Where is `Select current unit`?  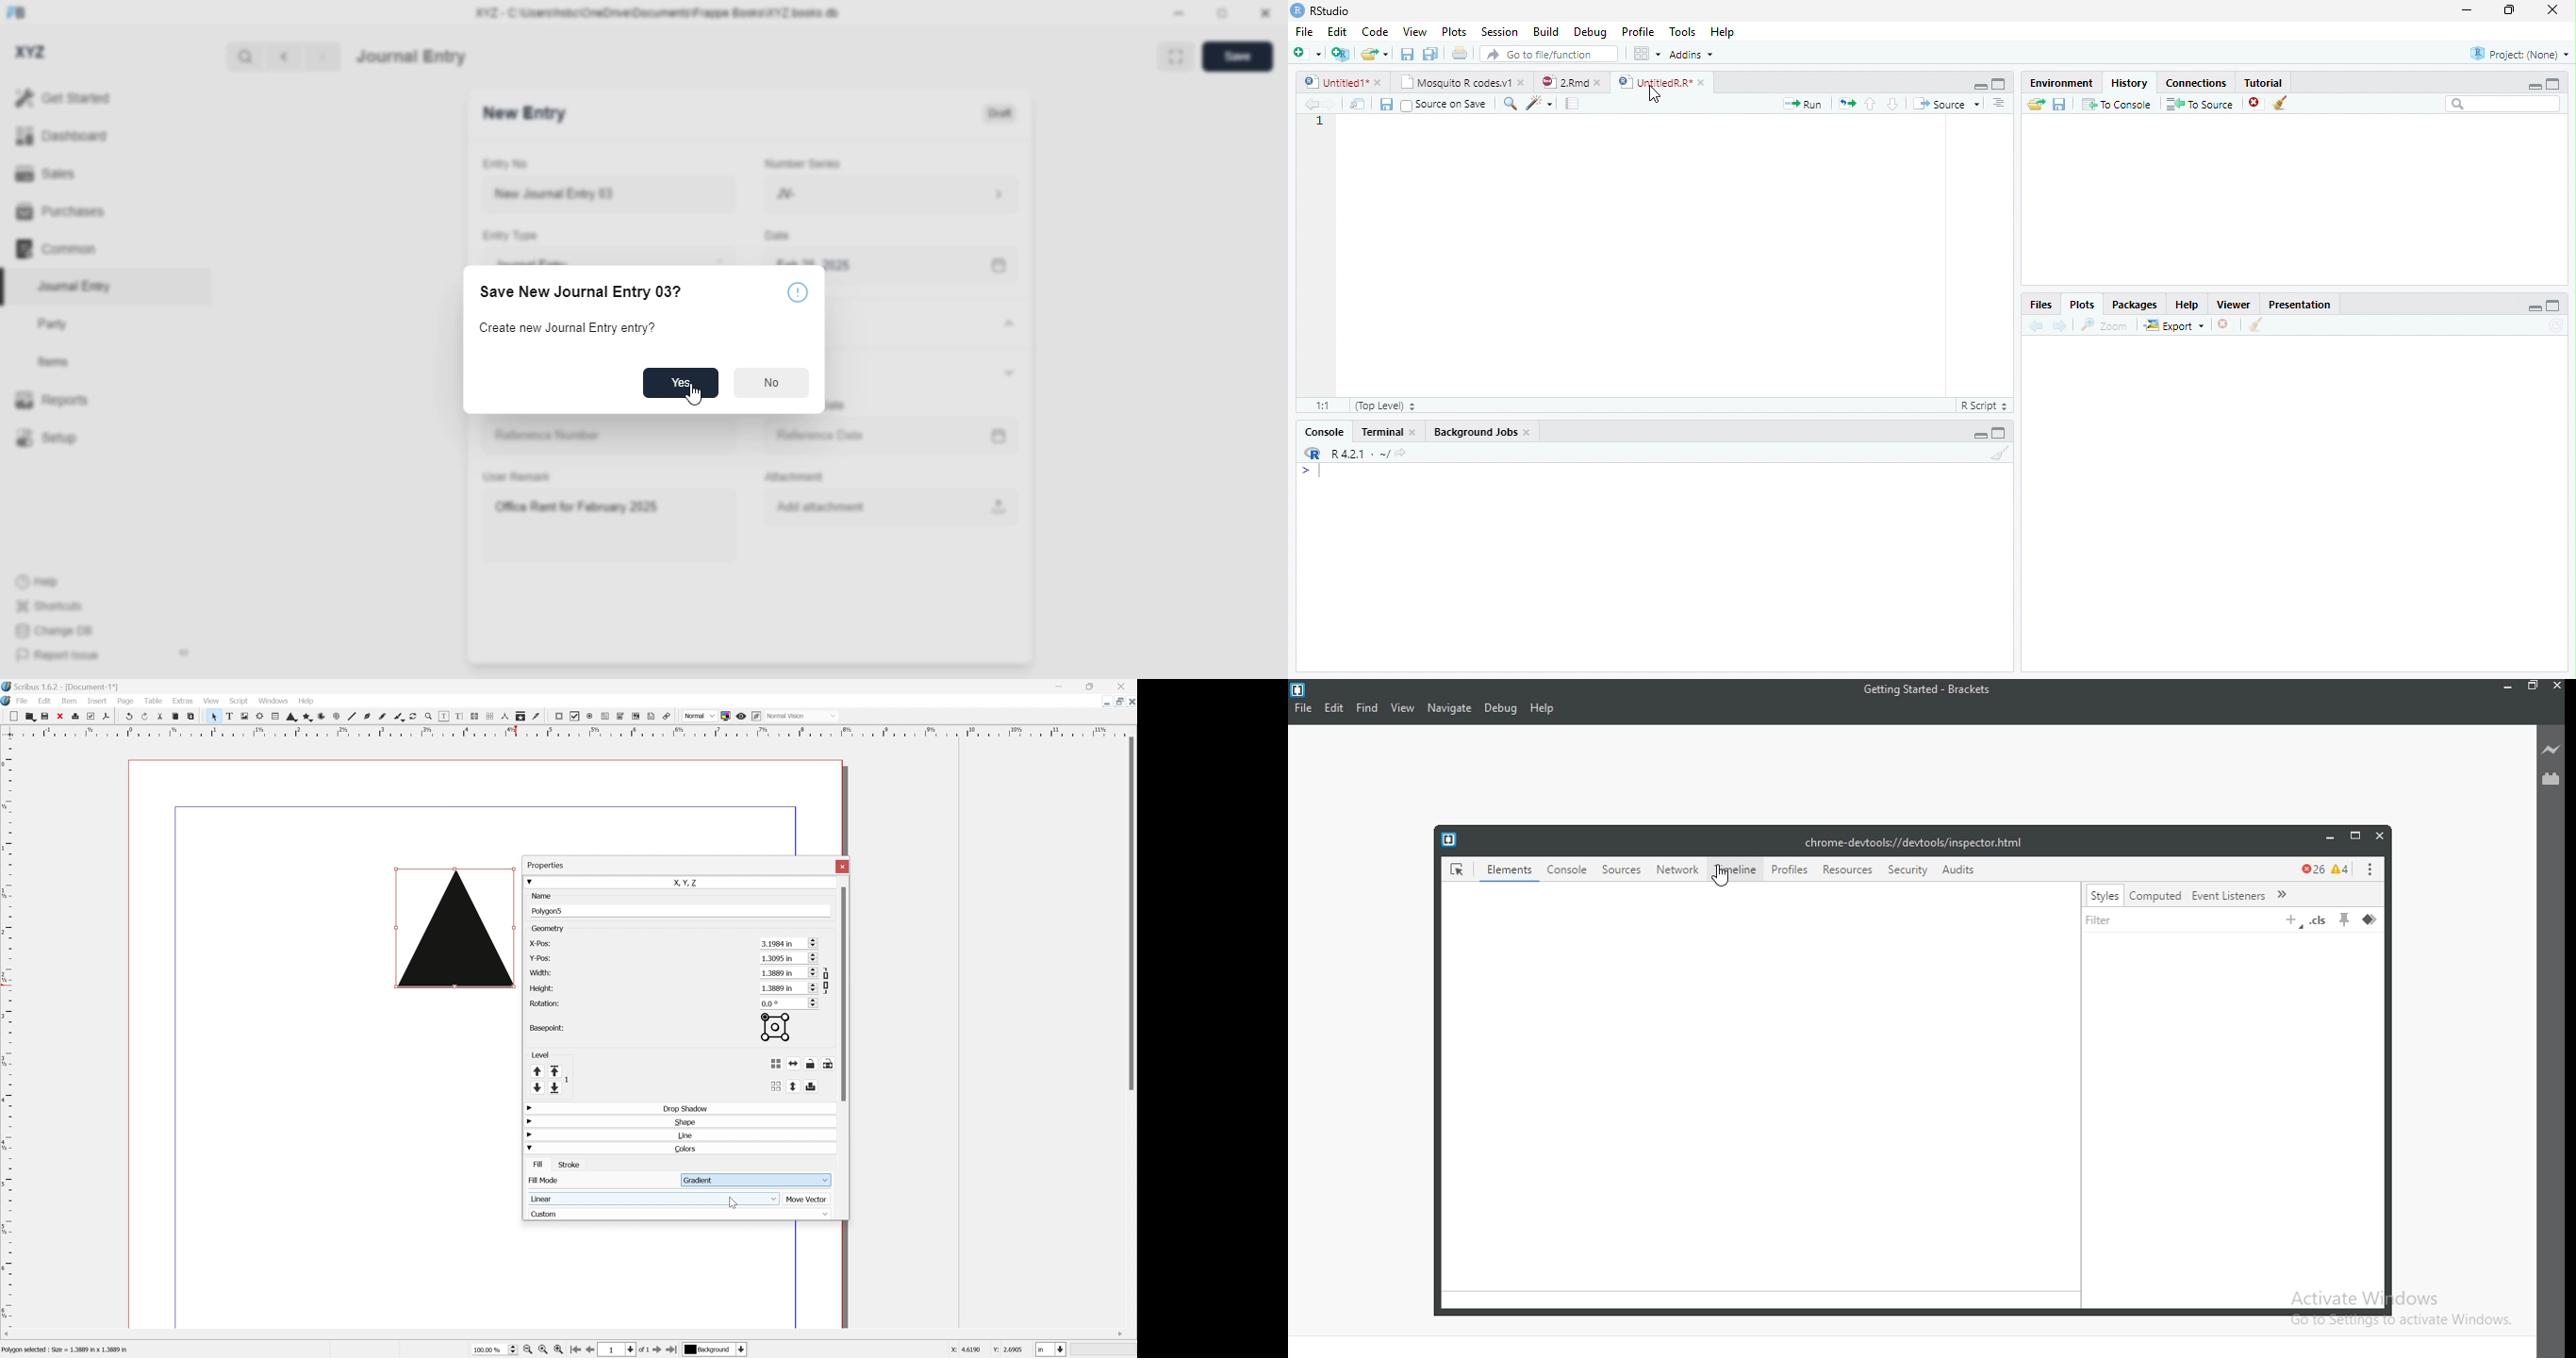 Select current unit is located at coordinates (1053, 1349).